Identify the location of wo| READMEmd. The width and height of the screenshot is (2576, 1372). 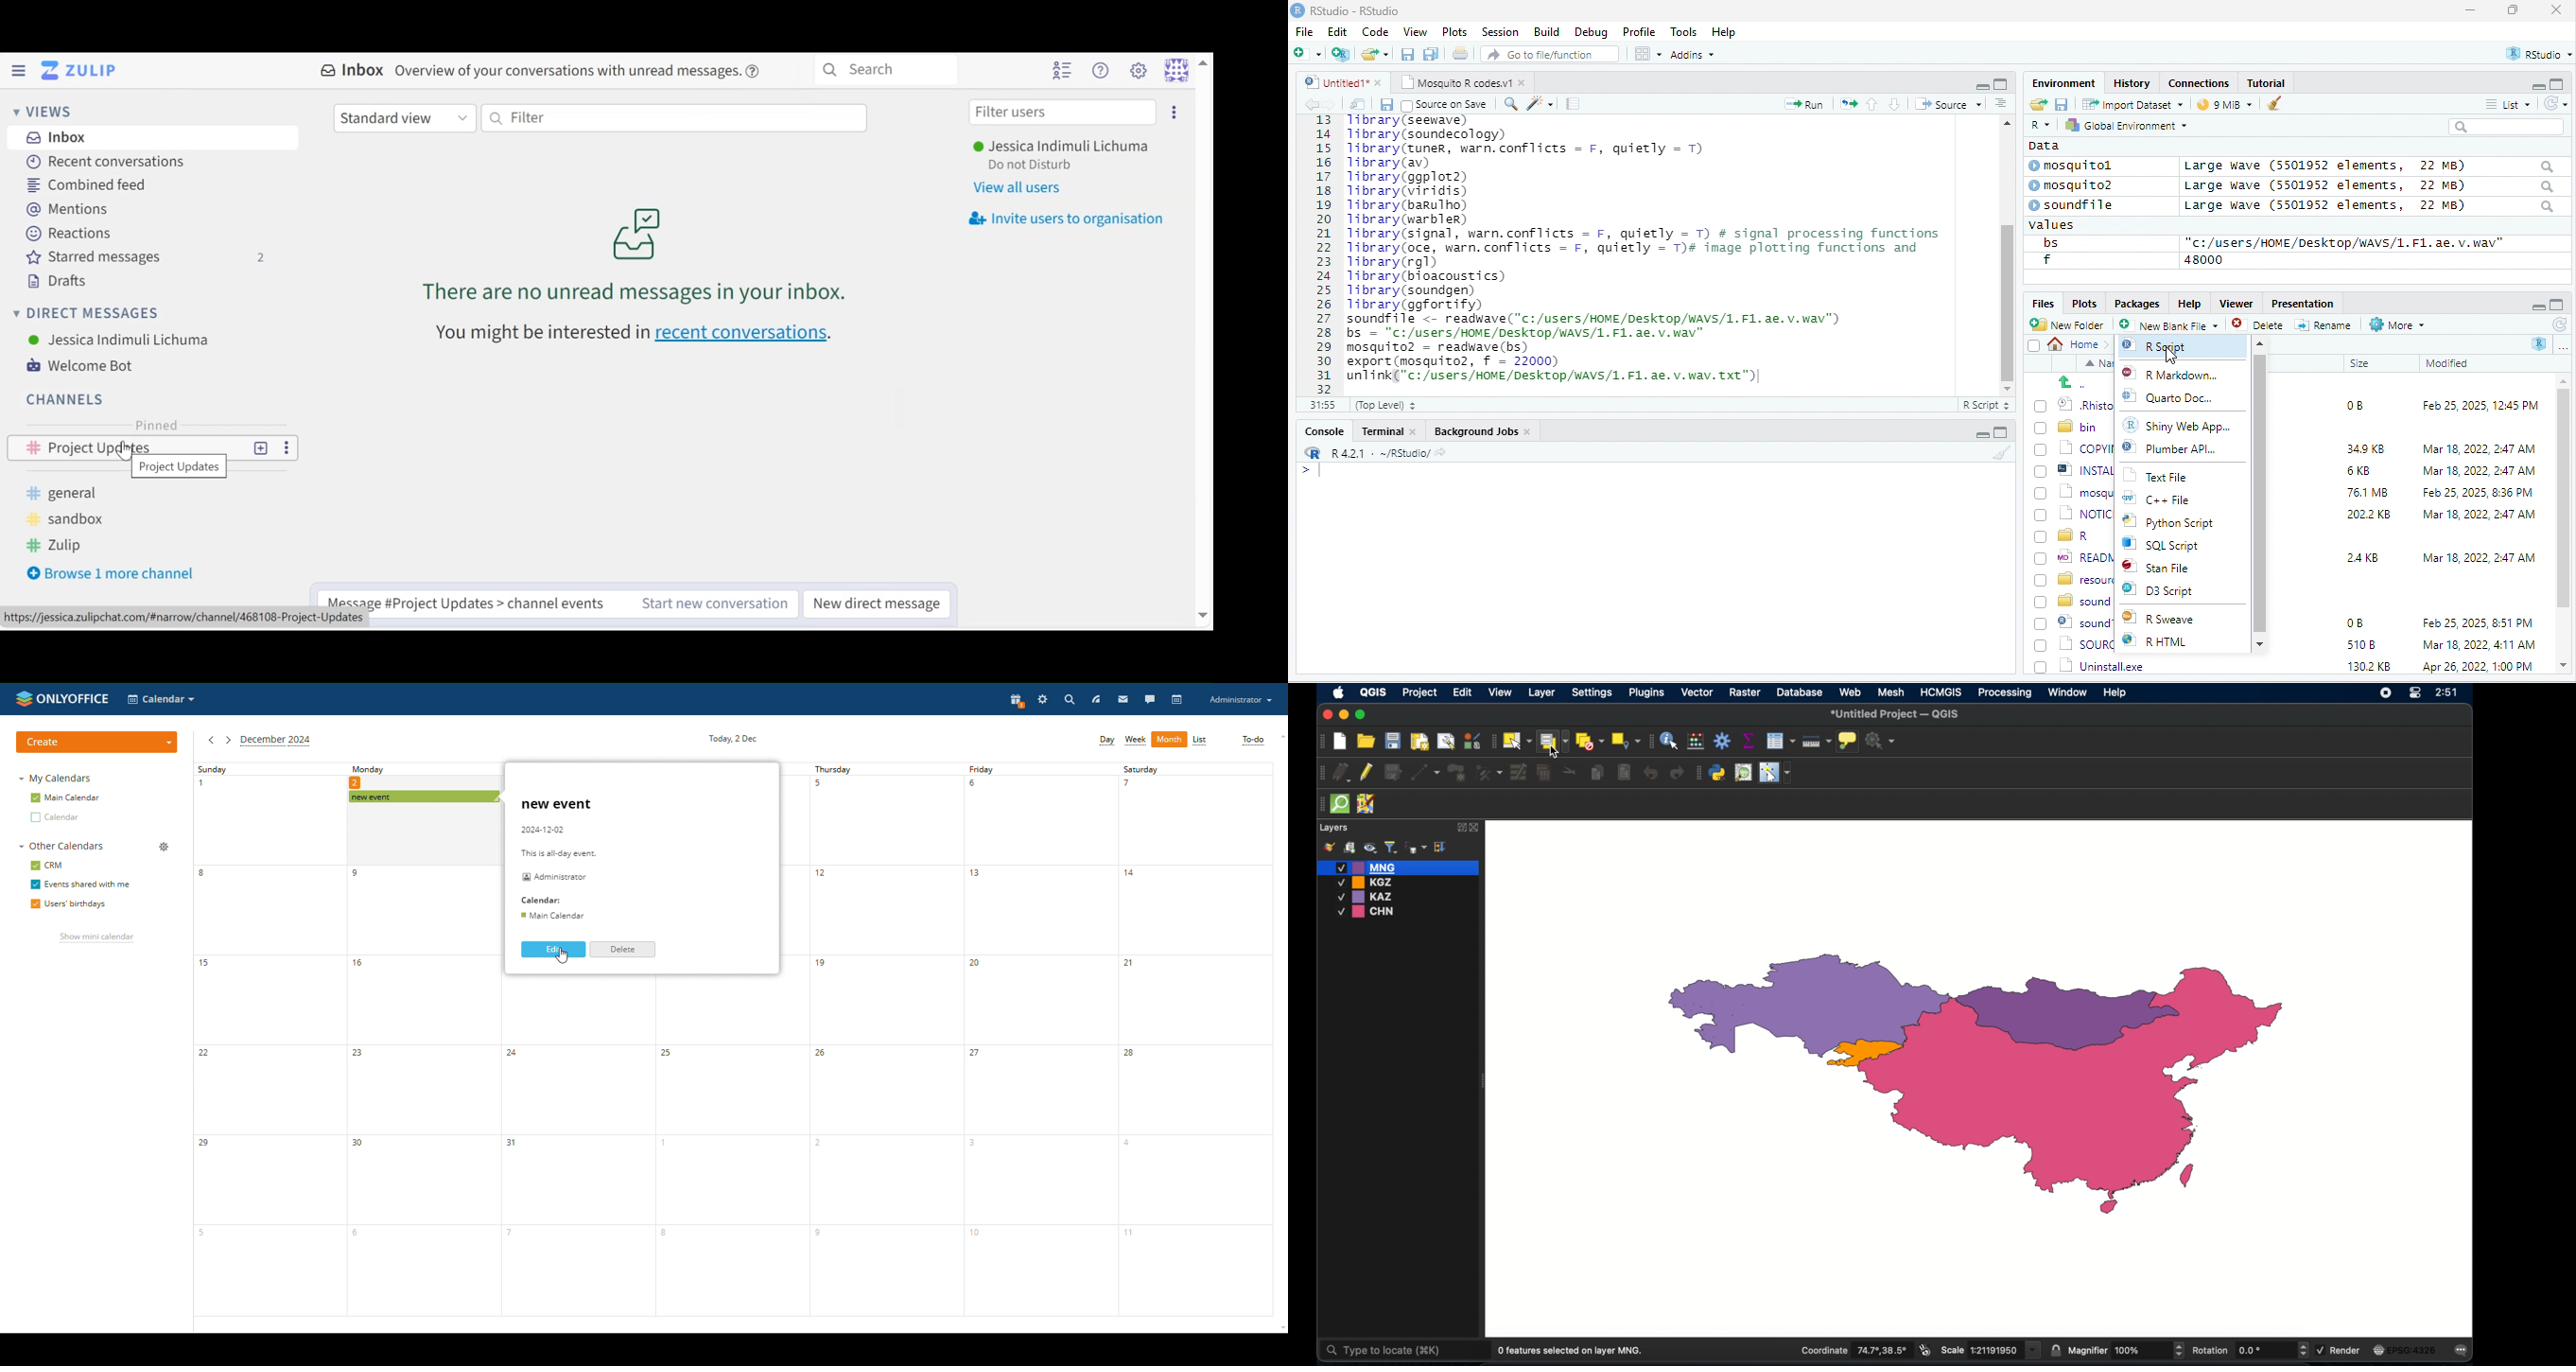
(2073, 556).